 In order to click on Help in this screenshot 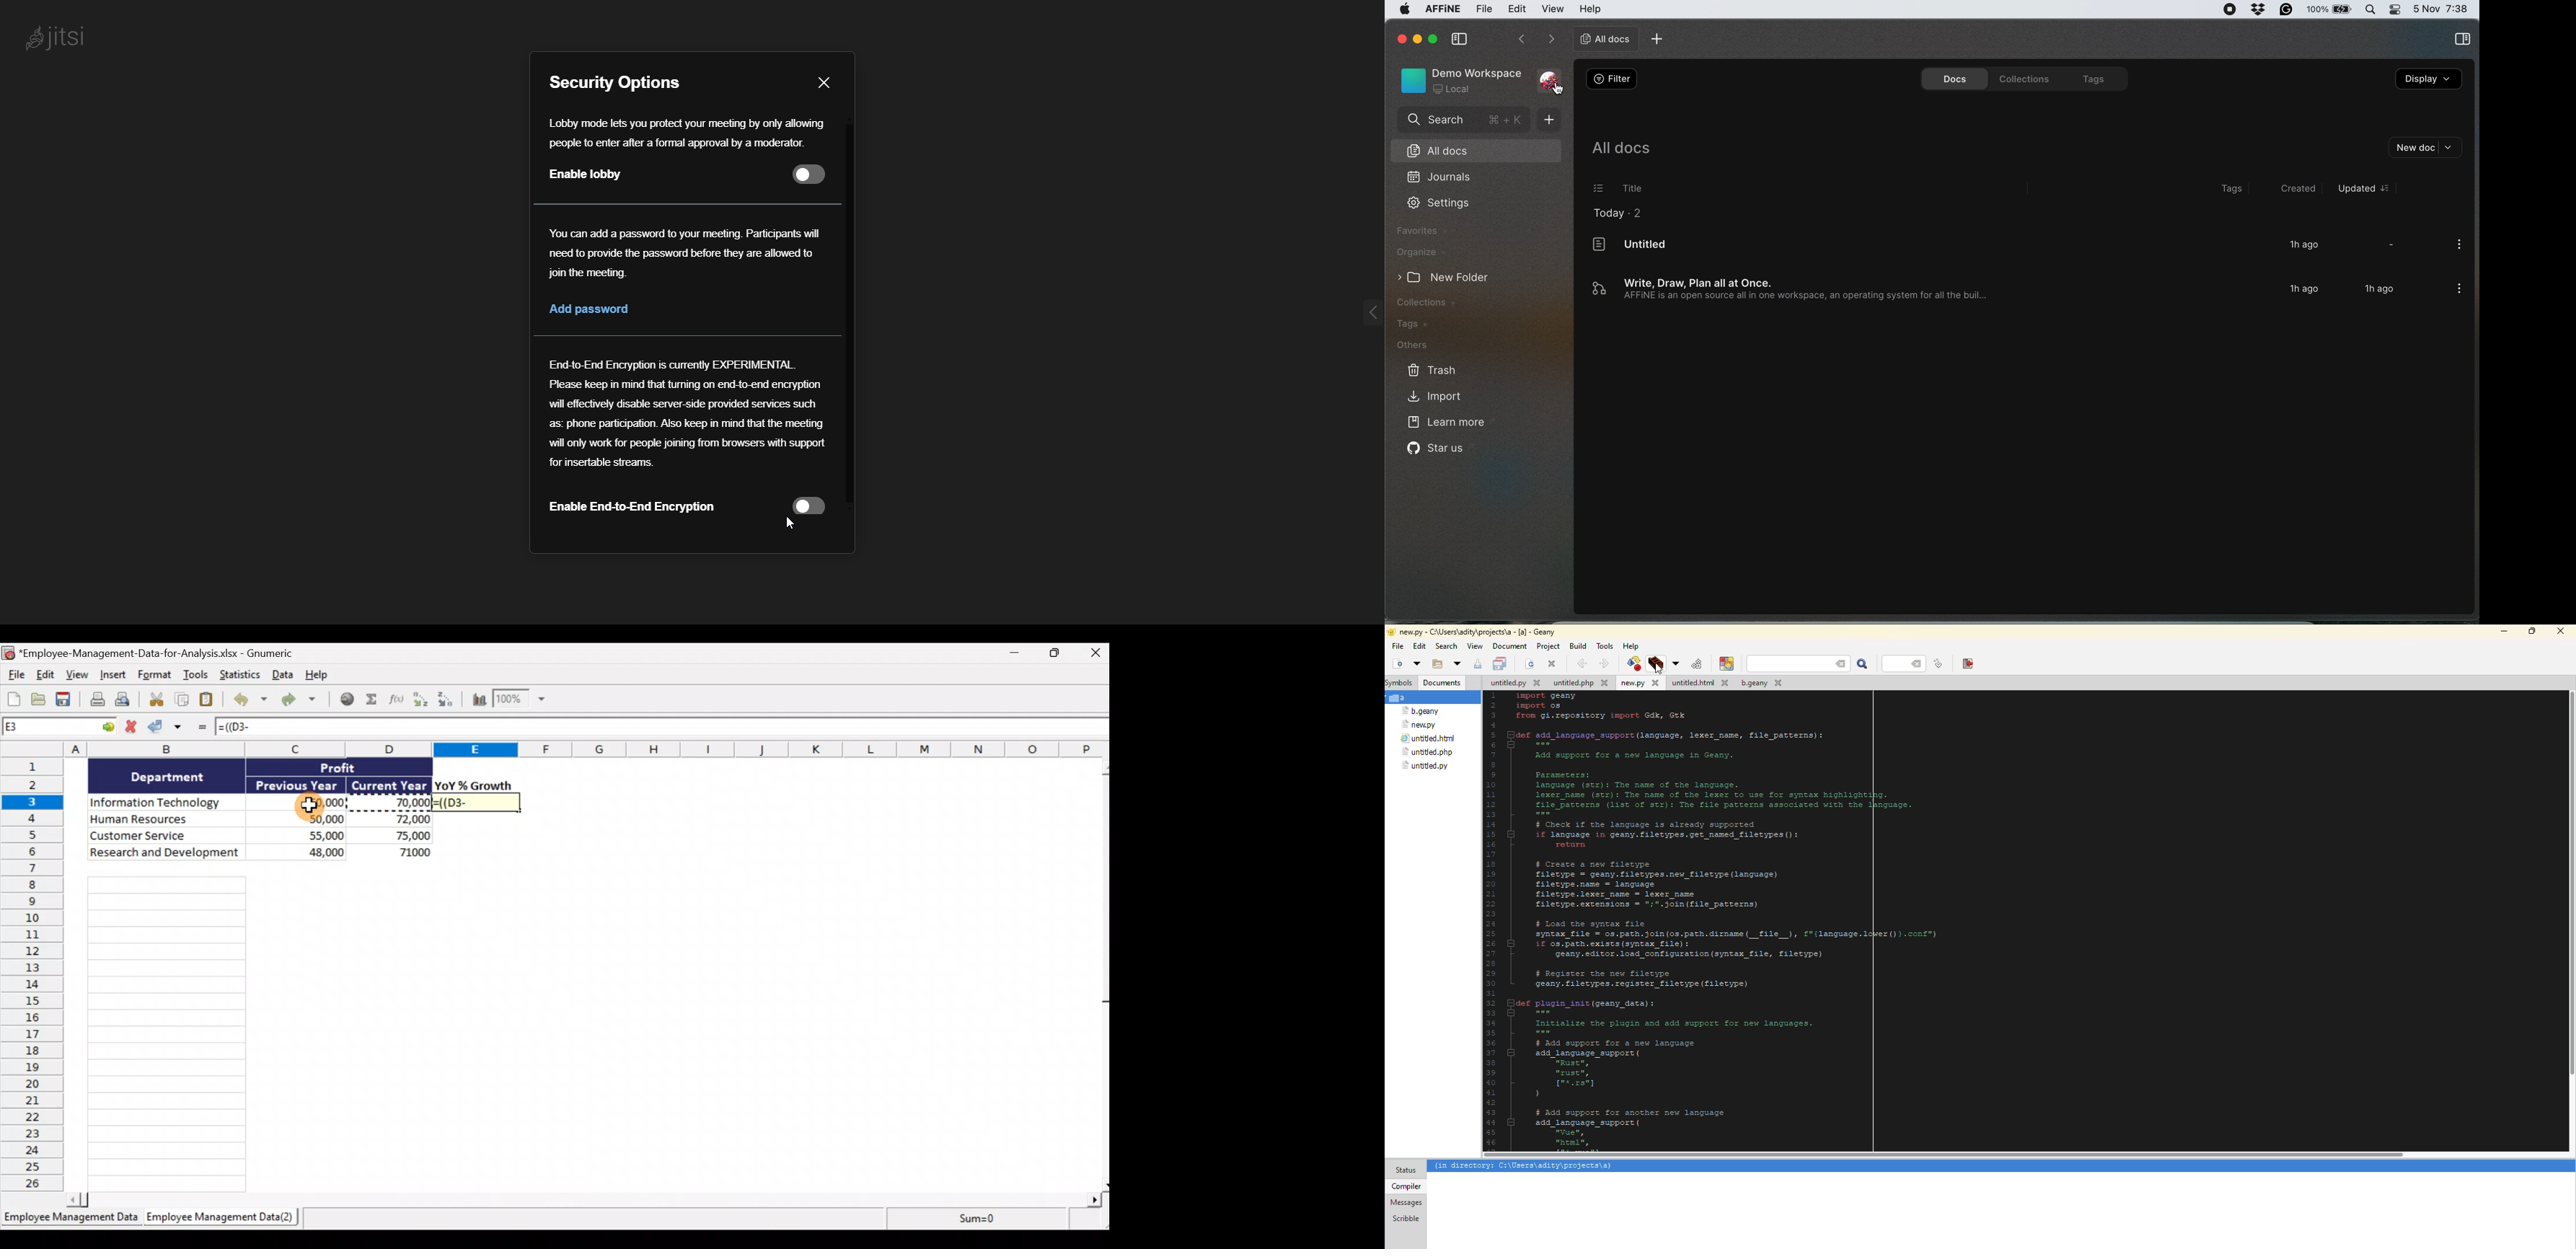, I will do `click(316, 675)`.